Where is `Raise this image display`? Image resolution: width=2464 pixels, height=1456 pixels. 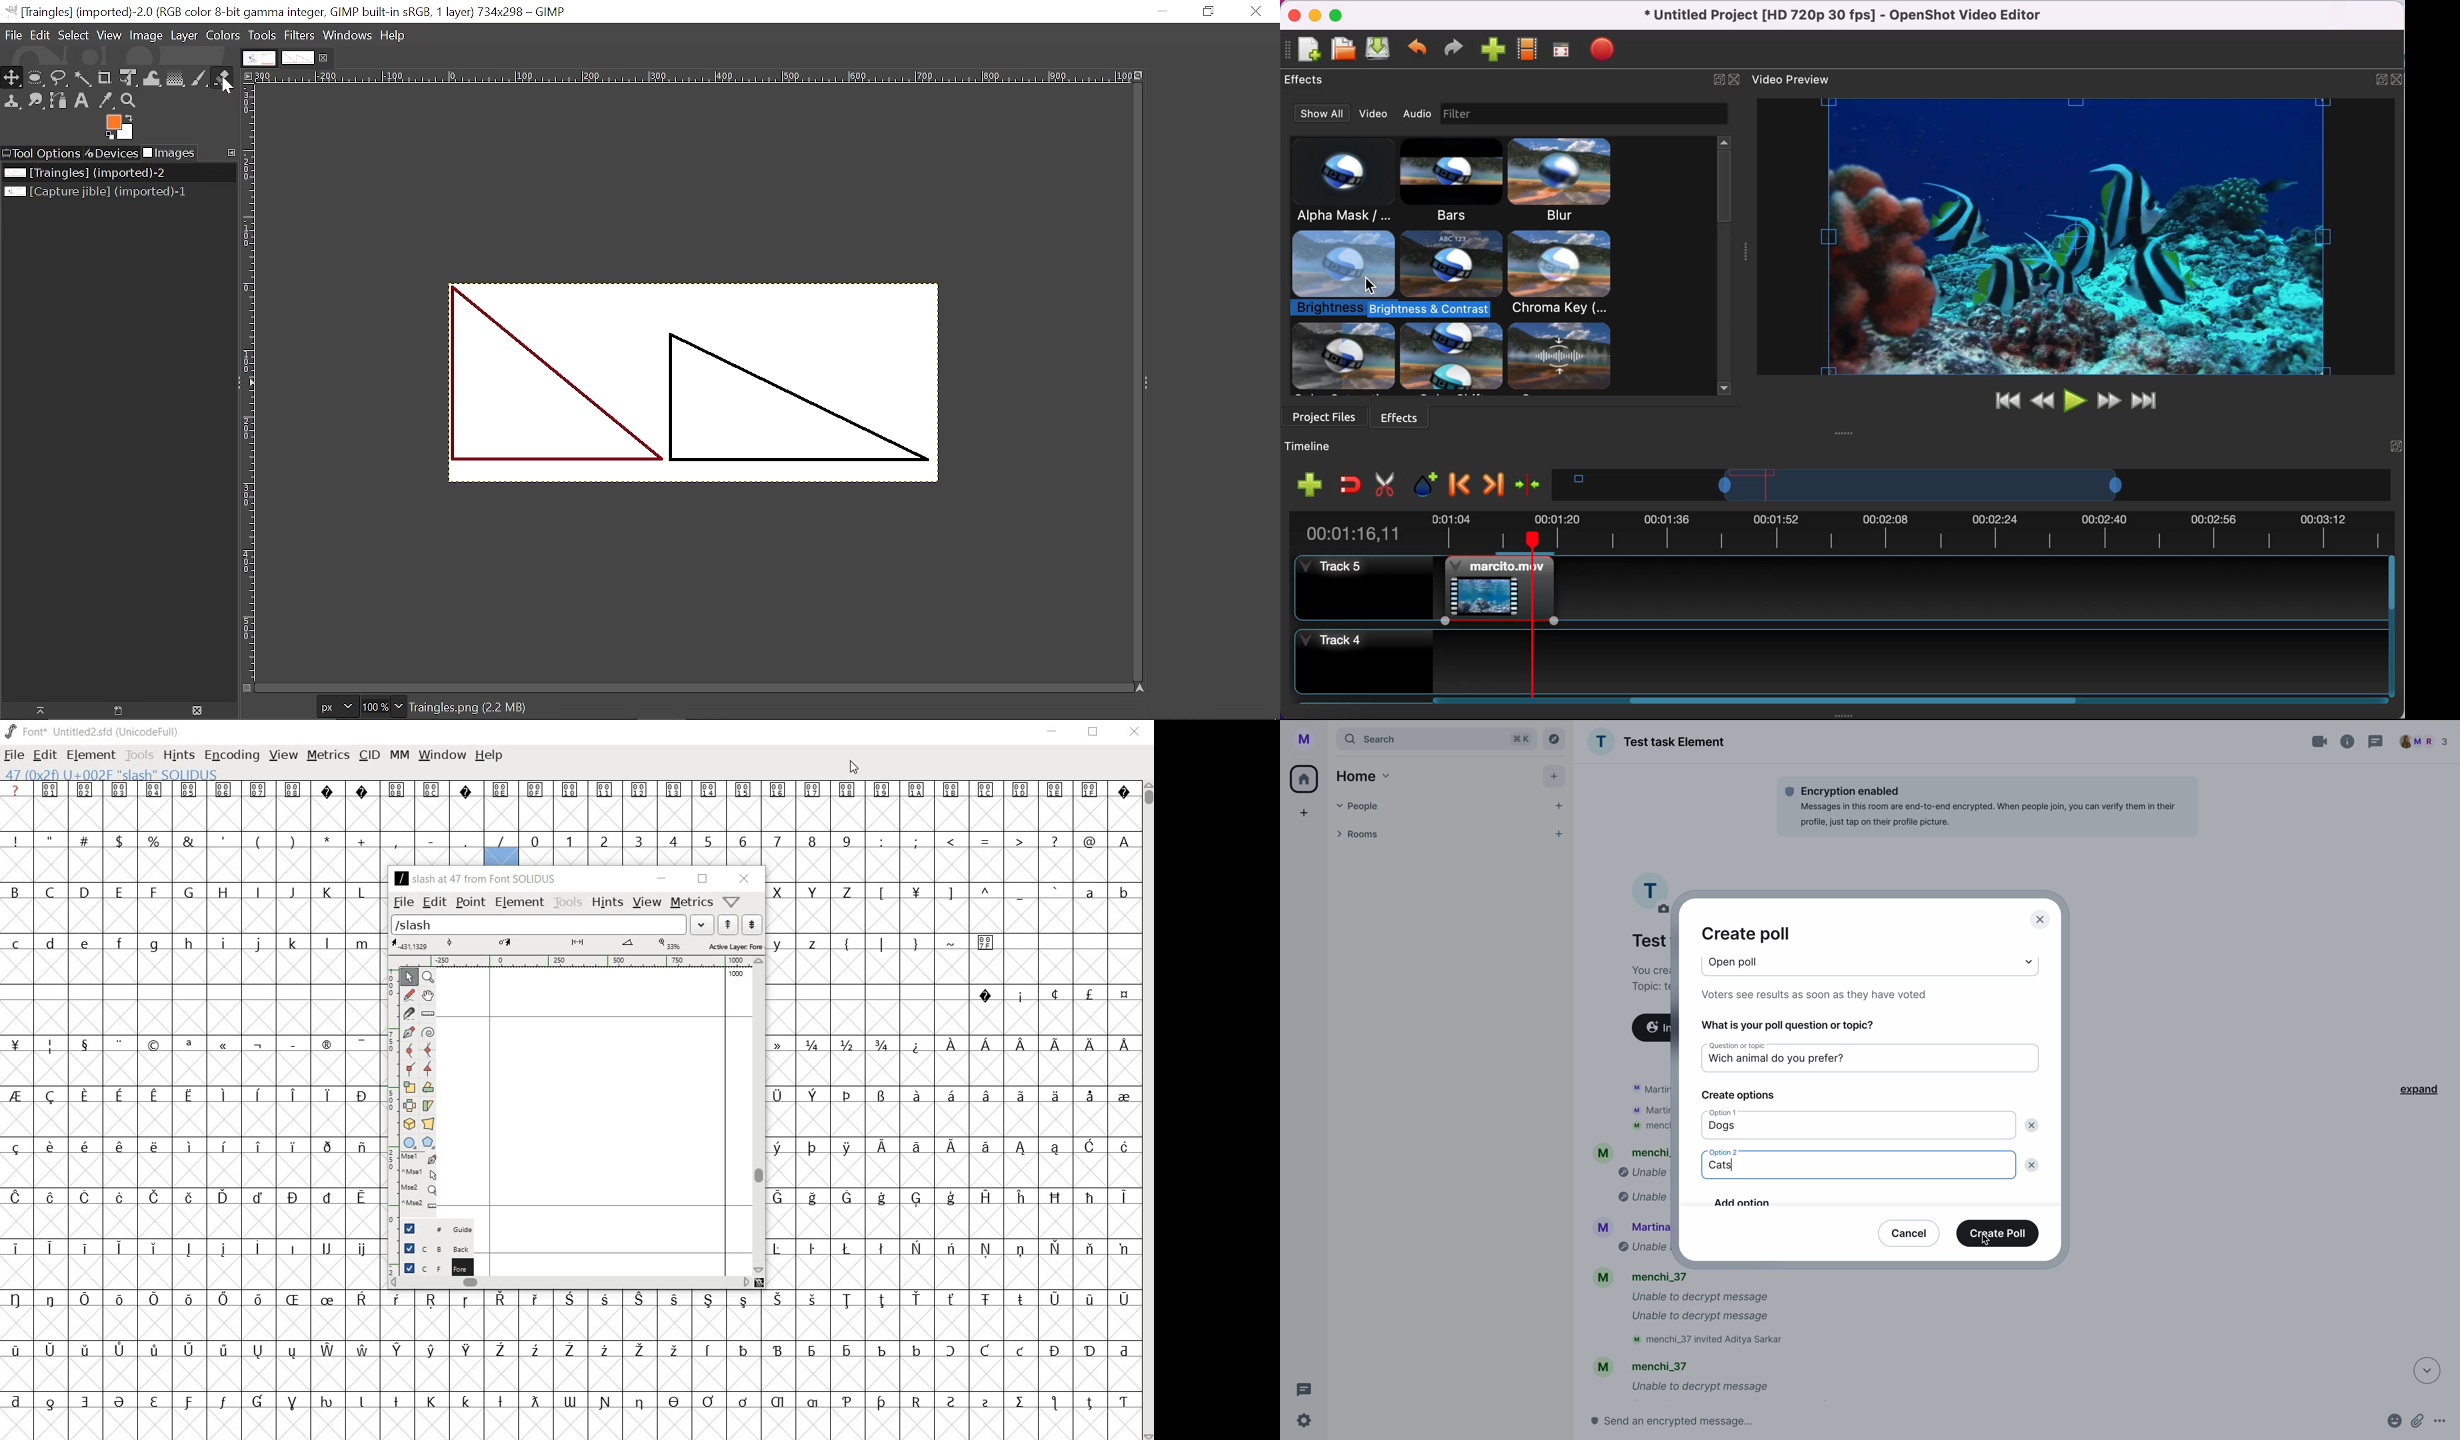
Raise this image display is located at coordinates (36, 711).